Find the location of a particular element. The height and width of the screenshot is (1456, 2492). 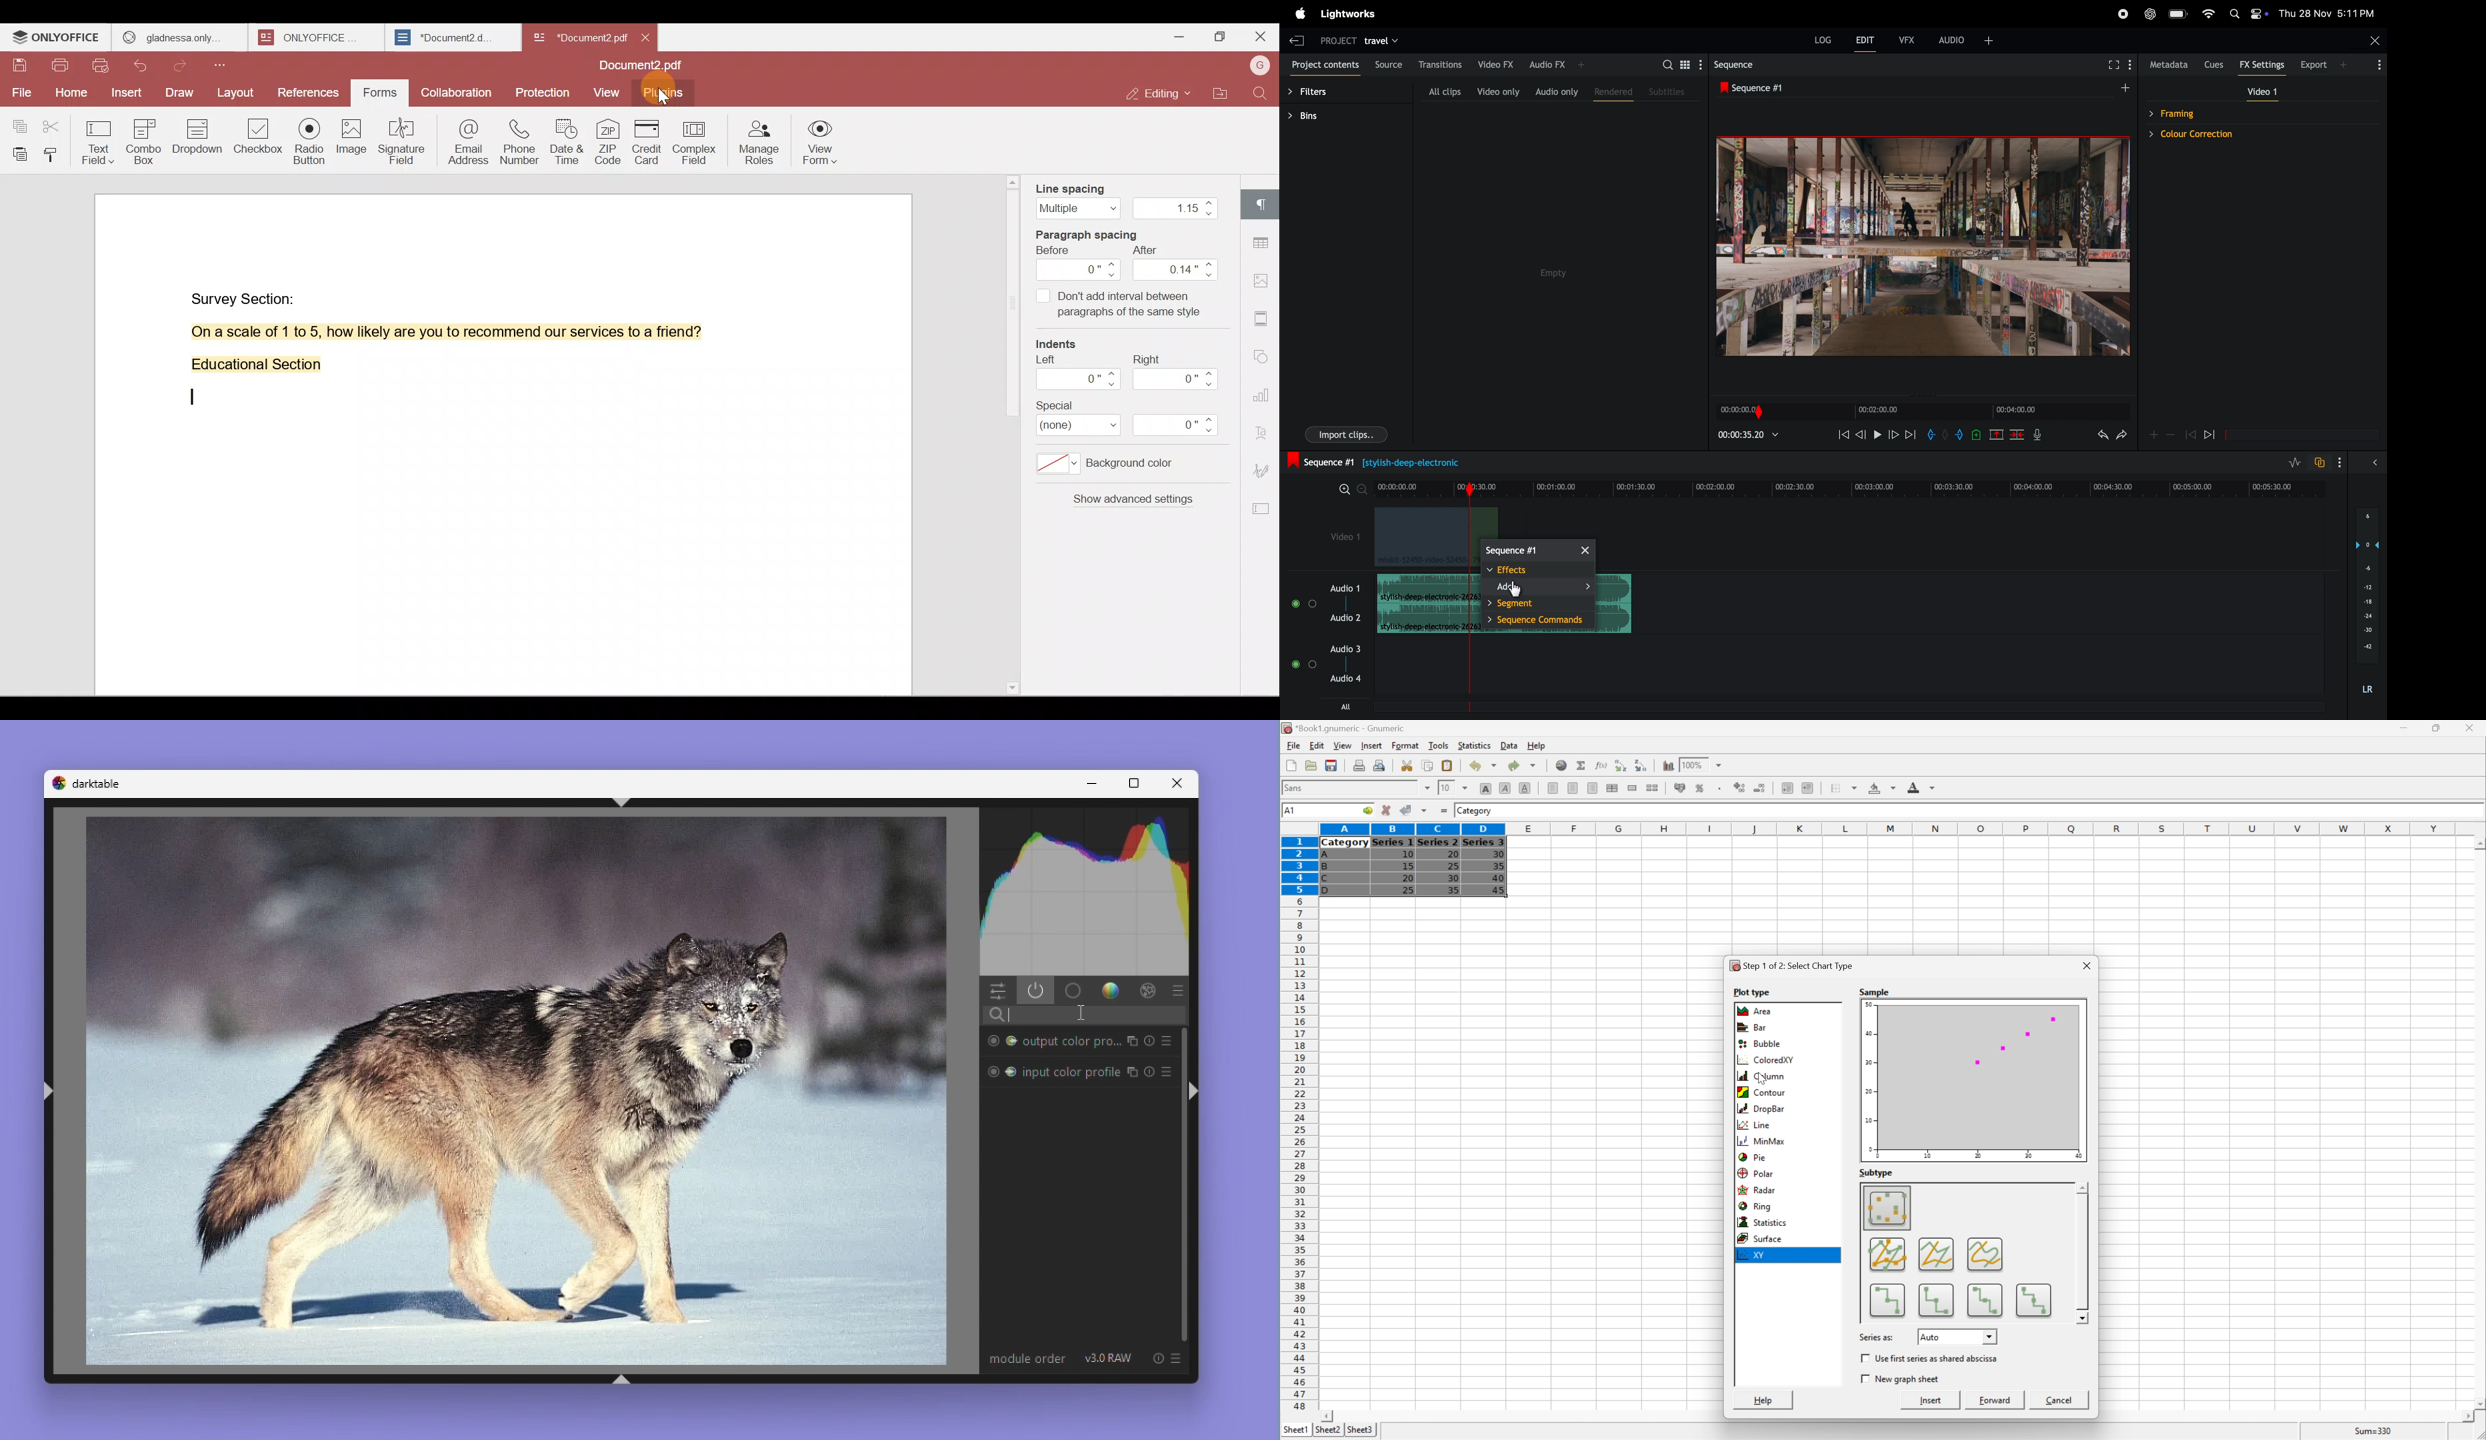

Center horizontally across selection is located at coordinates (1611, 787).